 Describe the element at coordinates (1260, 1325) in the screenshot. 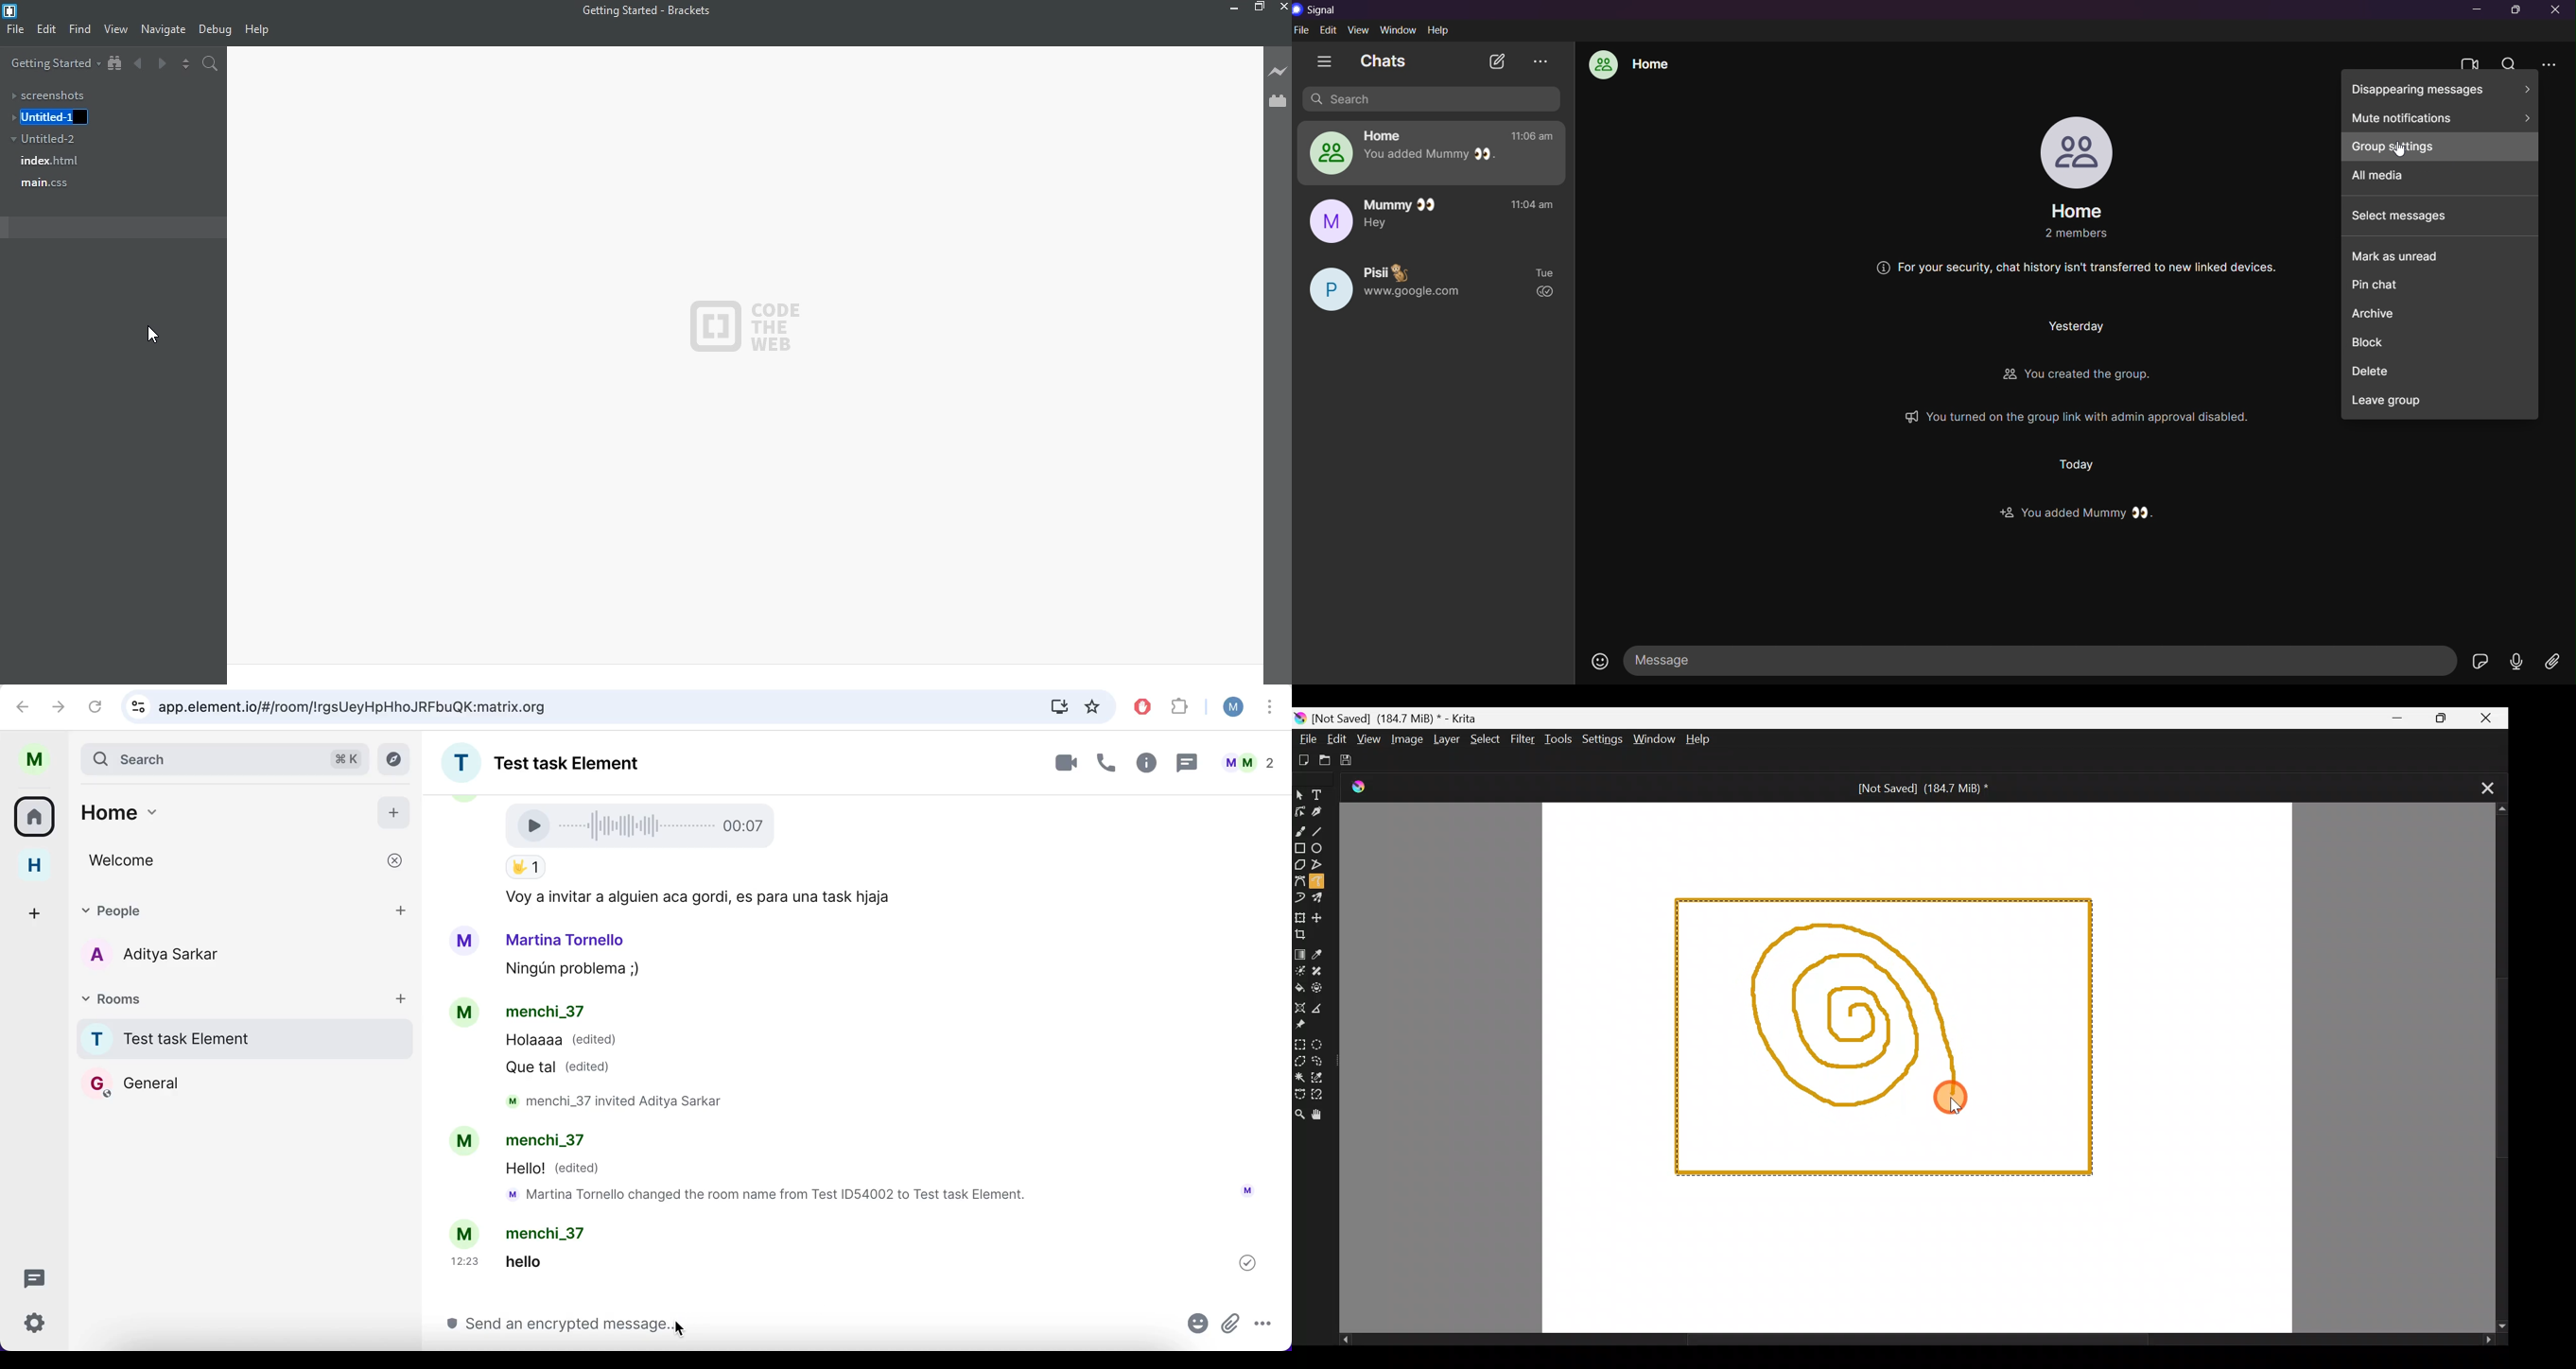

I see `more options` at that location.